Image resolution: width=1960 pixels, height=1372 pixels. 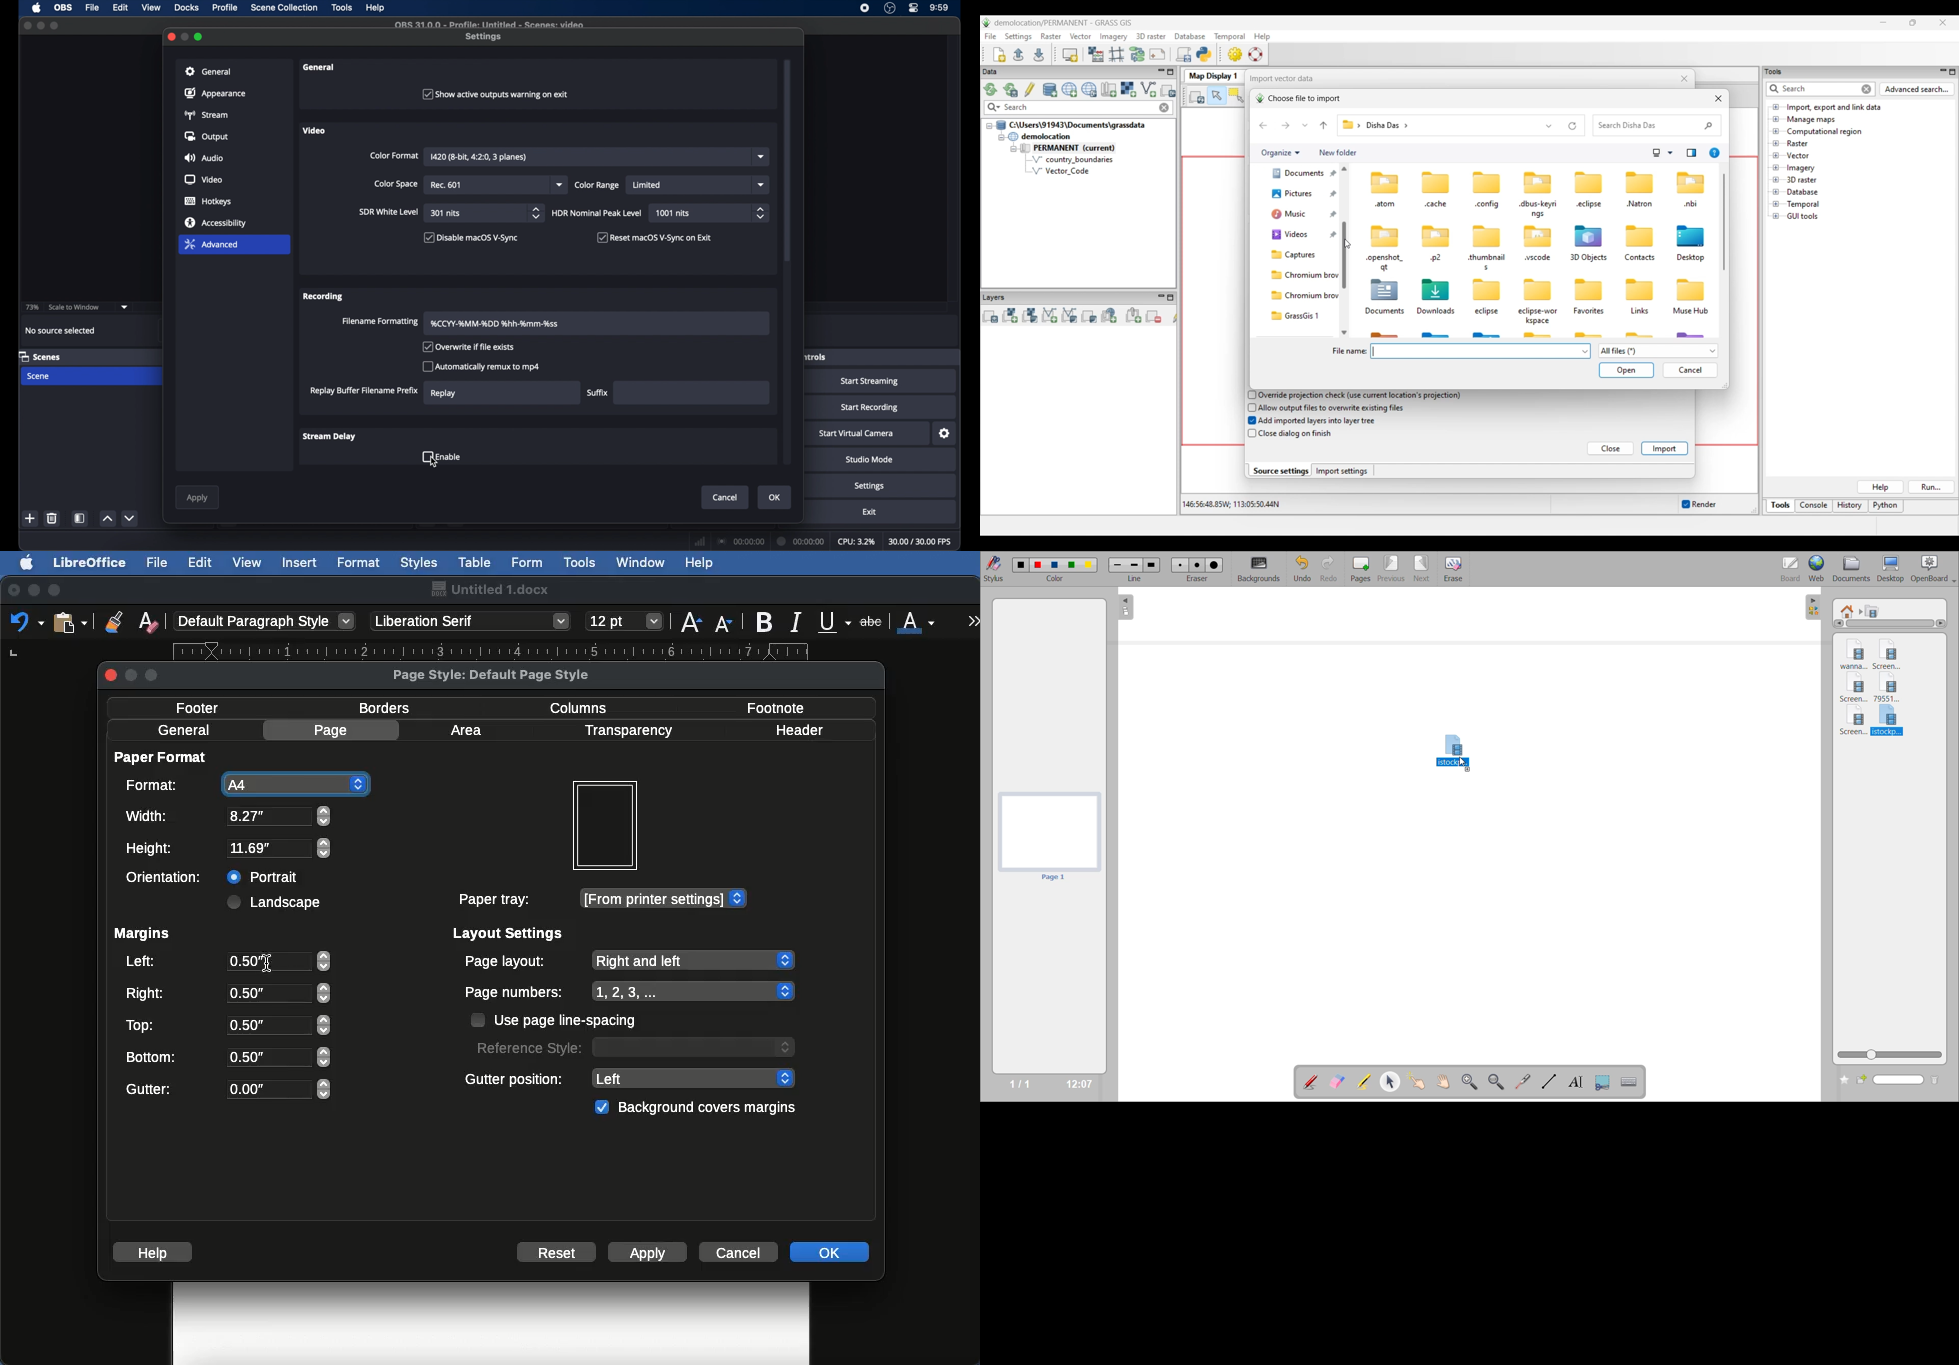 I want to click on control center, so click(x=915, y=8).